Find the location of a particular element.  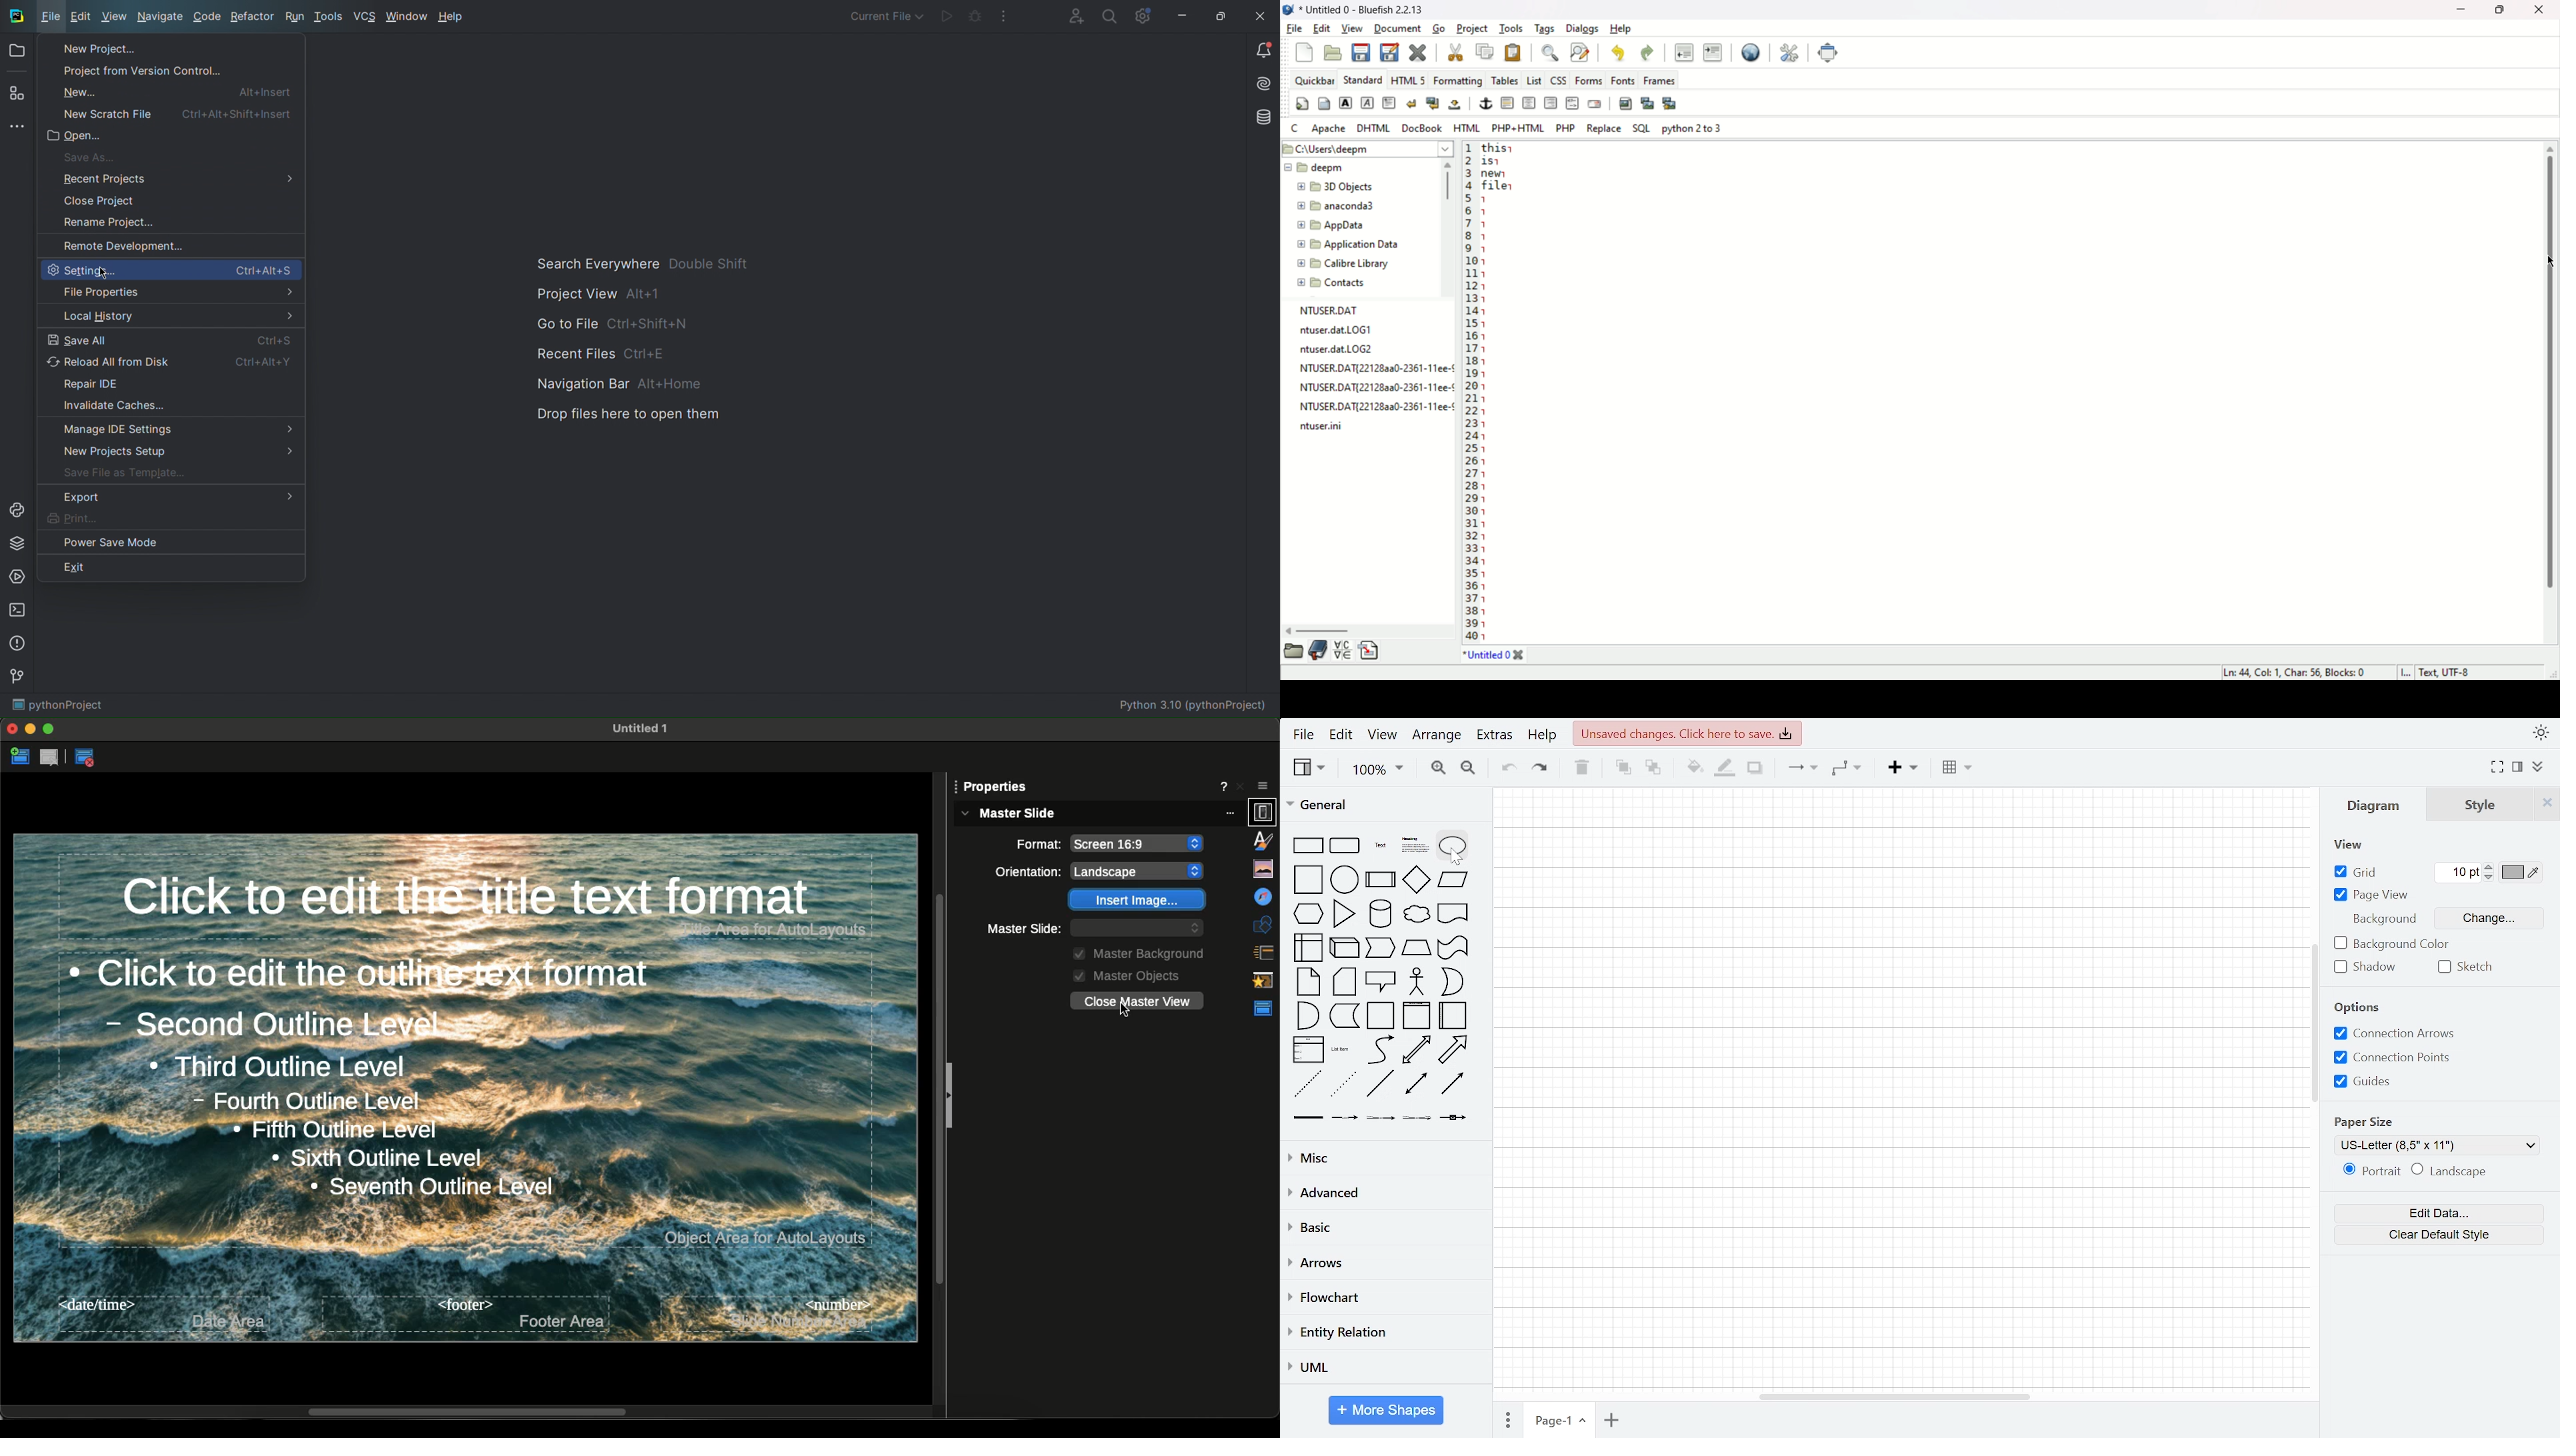

connector with label is located at coordinates (1345, 1119).